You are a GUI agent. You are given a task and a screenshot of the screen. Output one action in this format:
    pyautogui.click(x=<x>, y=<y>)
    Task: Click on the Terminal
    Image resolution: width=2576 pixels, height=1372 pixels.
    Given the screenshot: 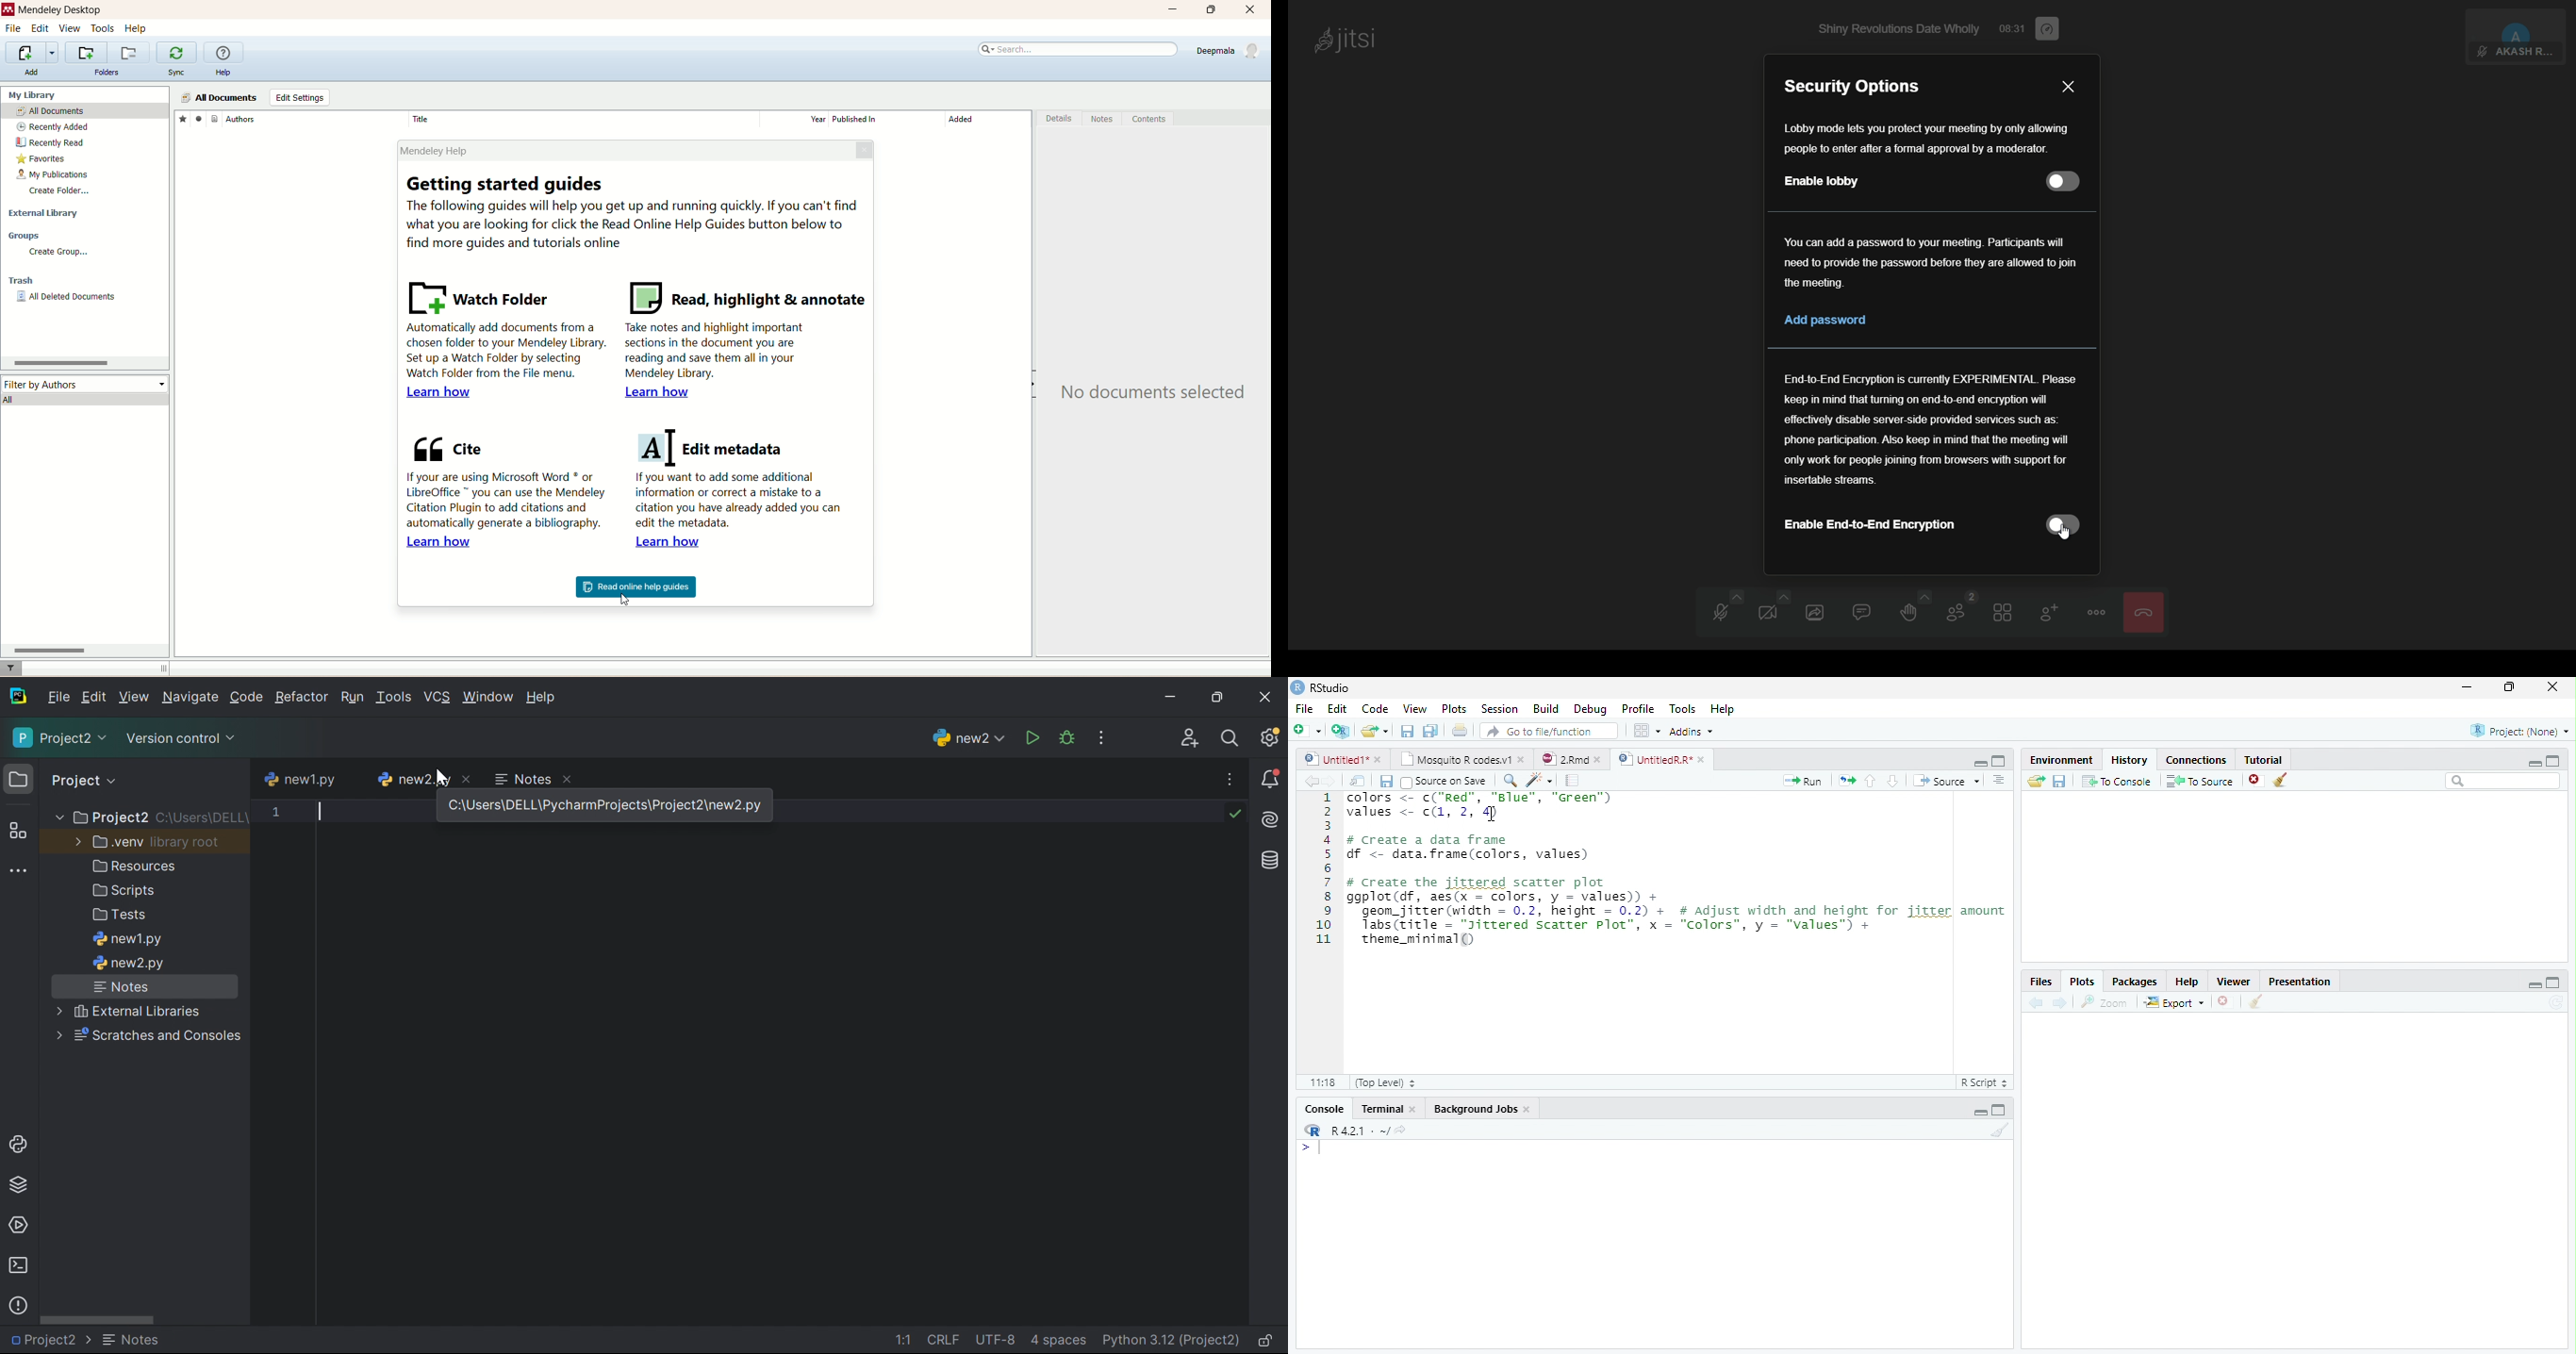 What is the action you would take?
    pyautogui.click(x=1381, y=1109)
    